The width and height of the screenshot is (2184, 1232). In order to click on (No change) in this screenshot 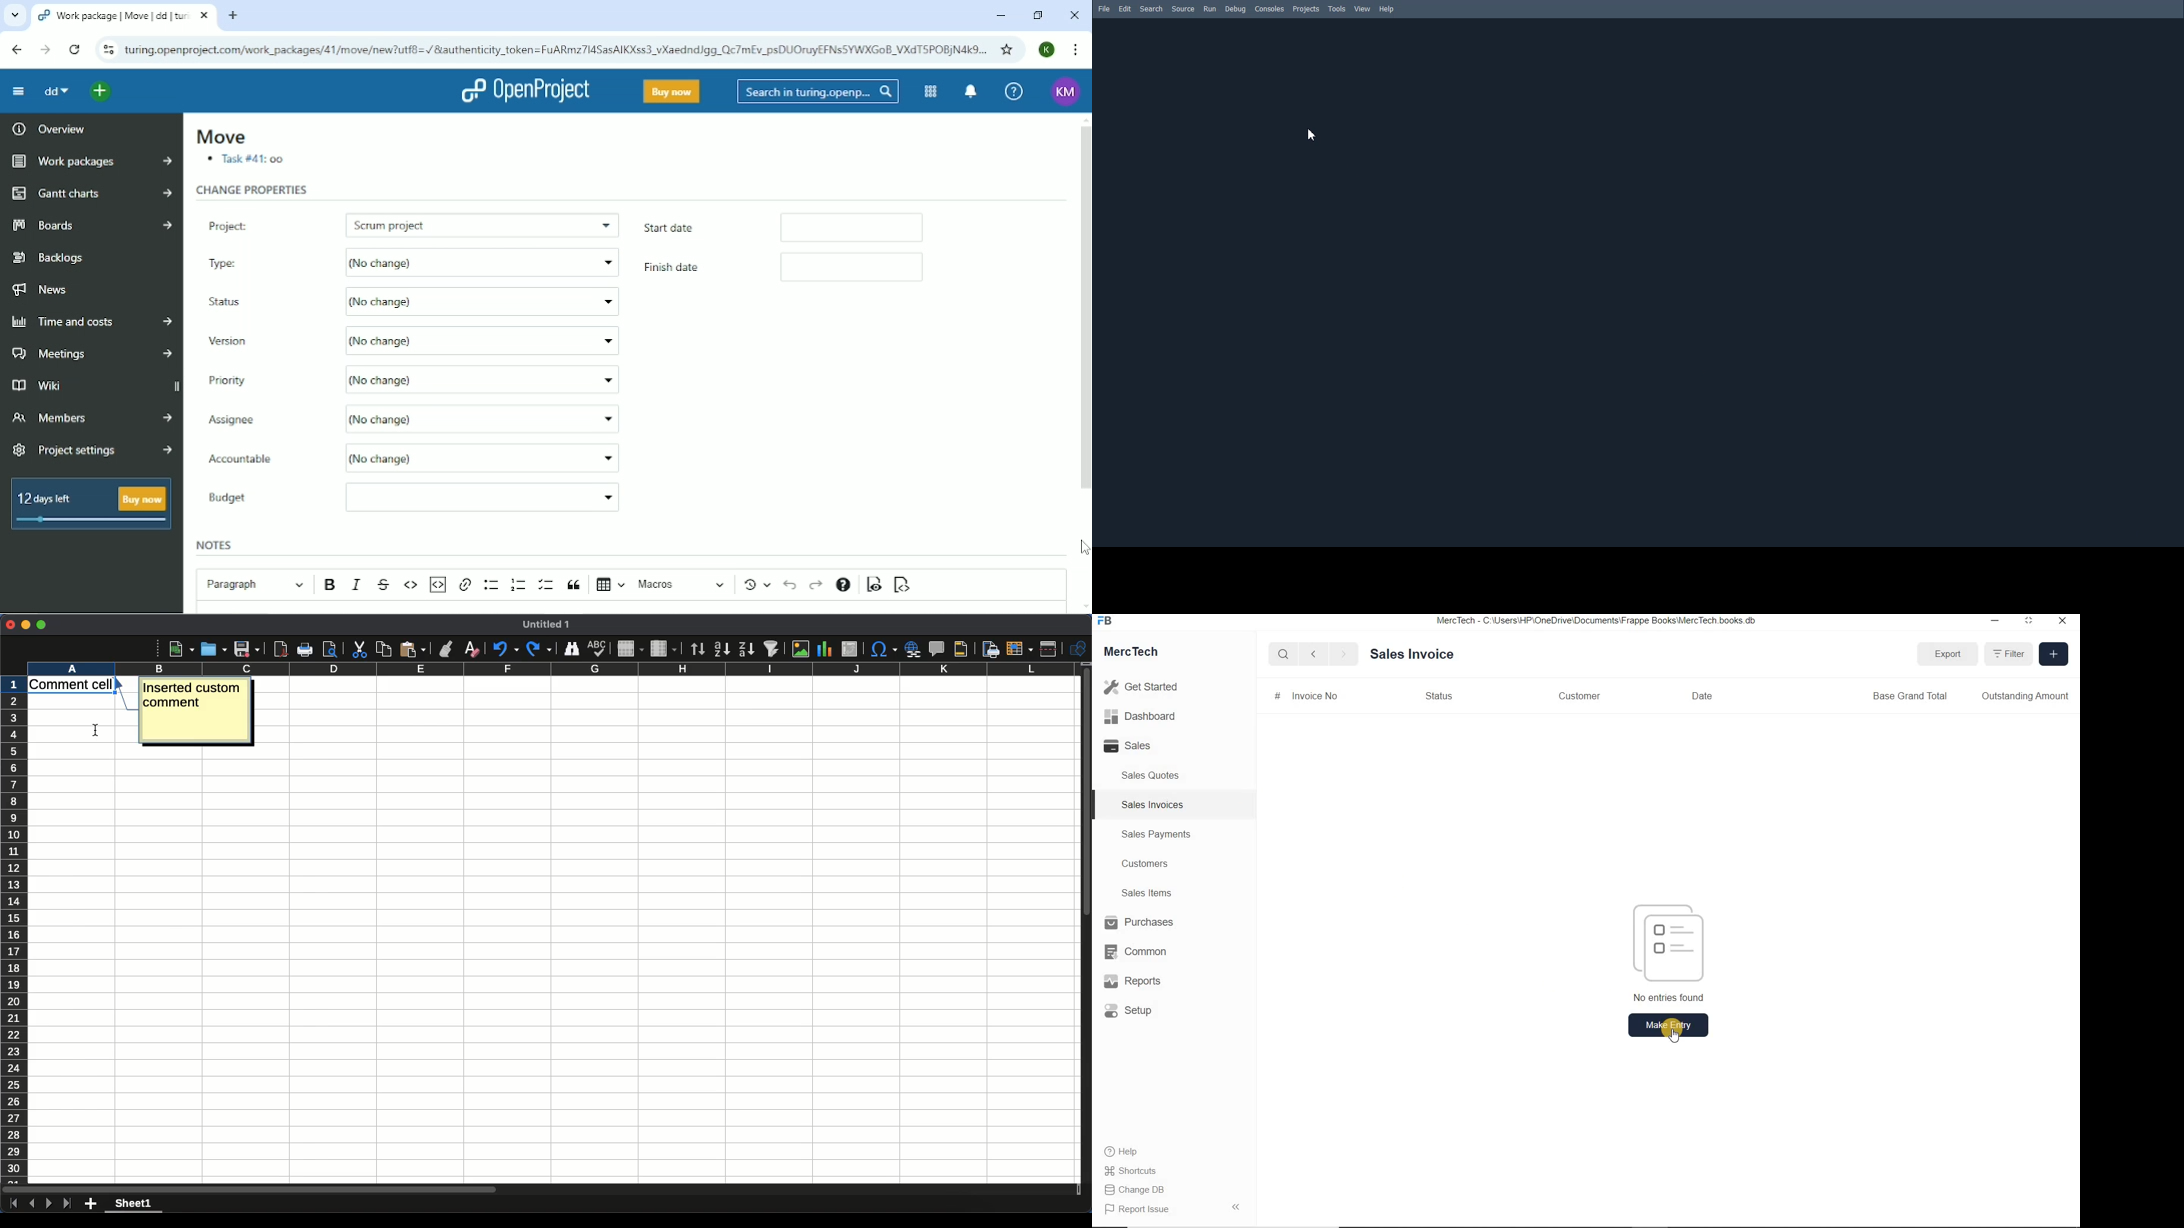, I will do `click(482, 417)`.